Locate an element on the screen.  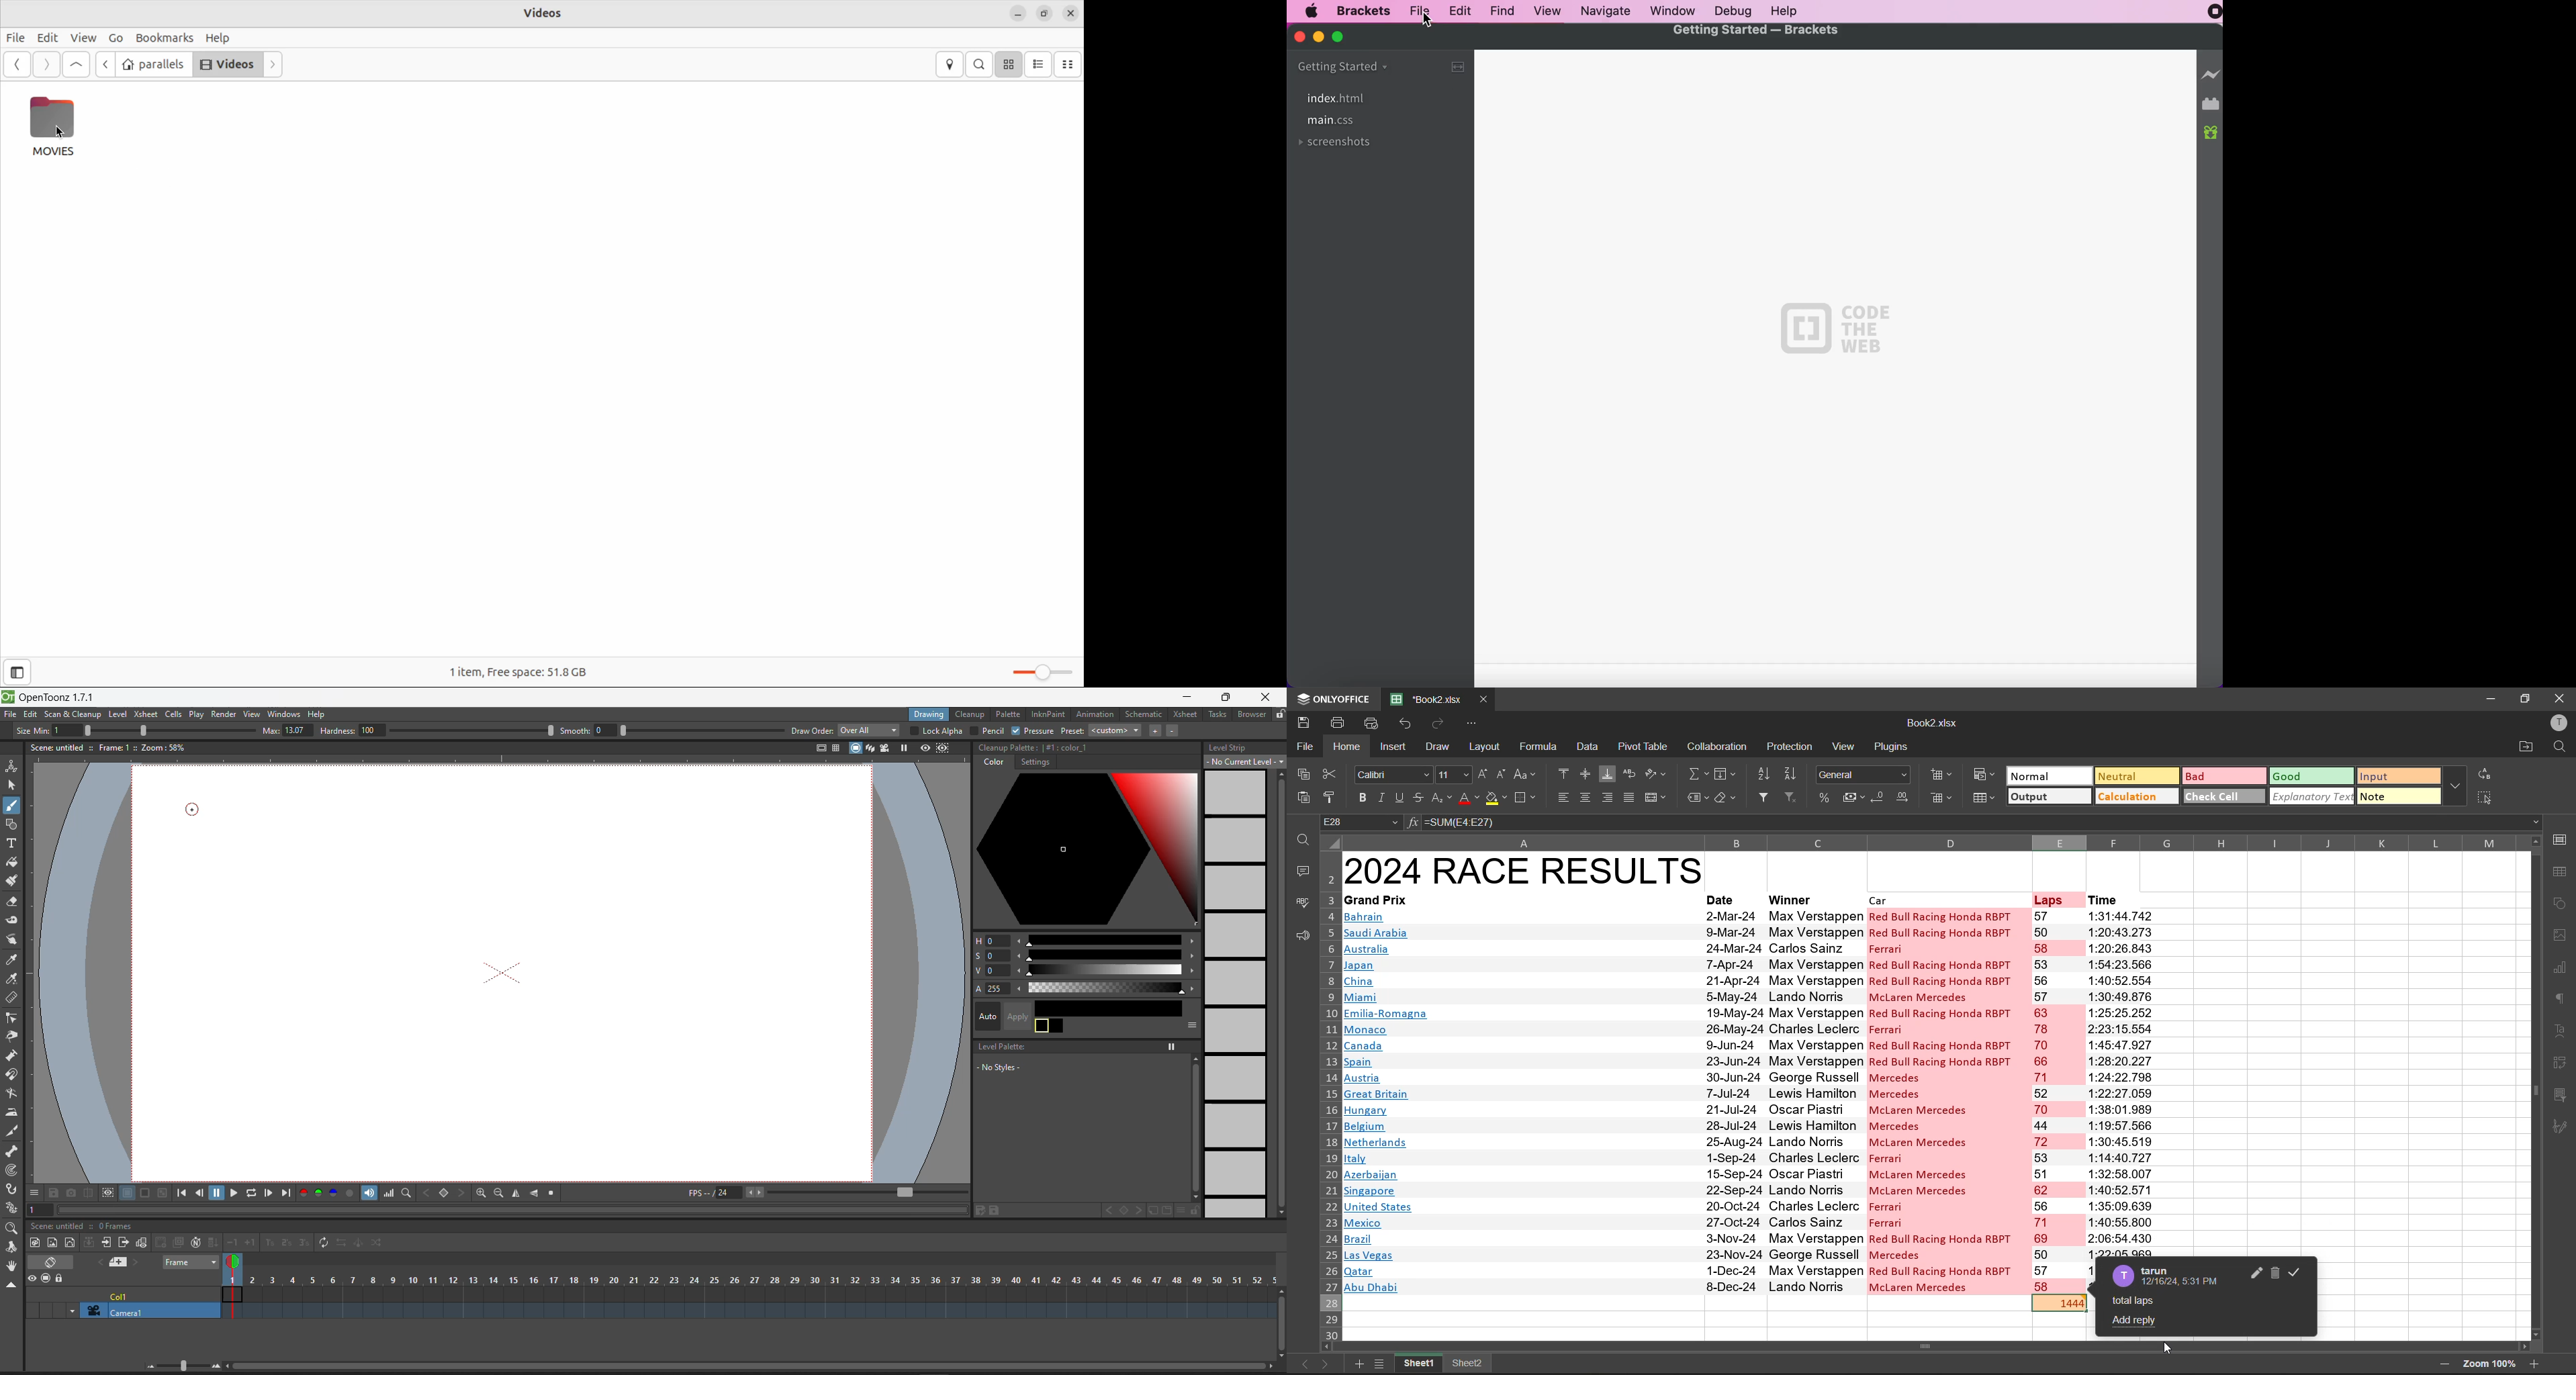
saturation is located at coordinates (989, 958).